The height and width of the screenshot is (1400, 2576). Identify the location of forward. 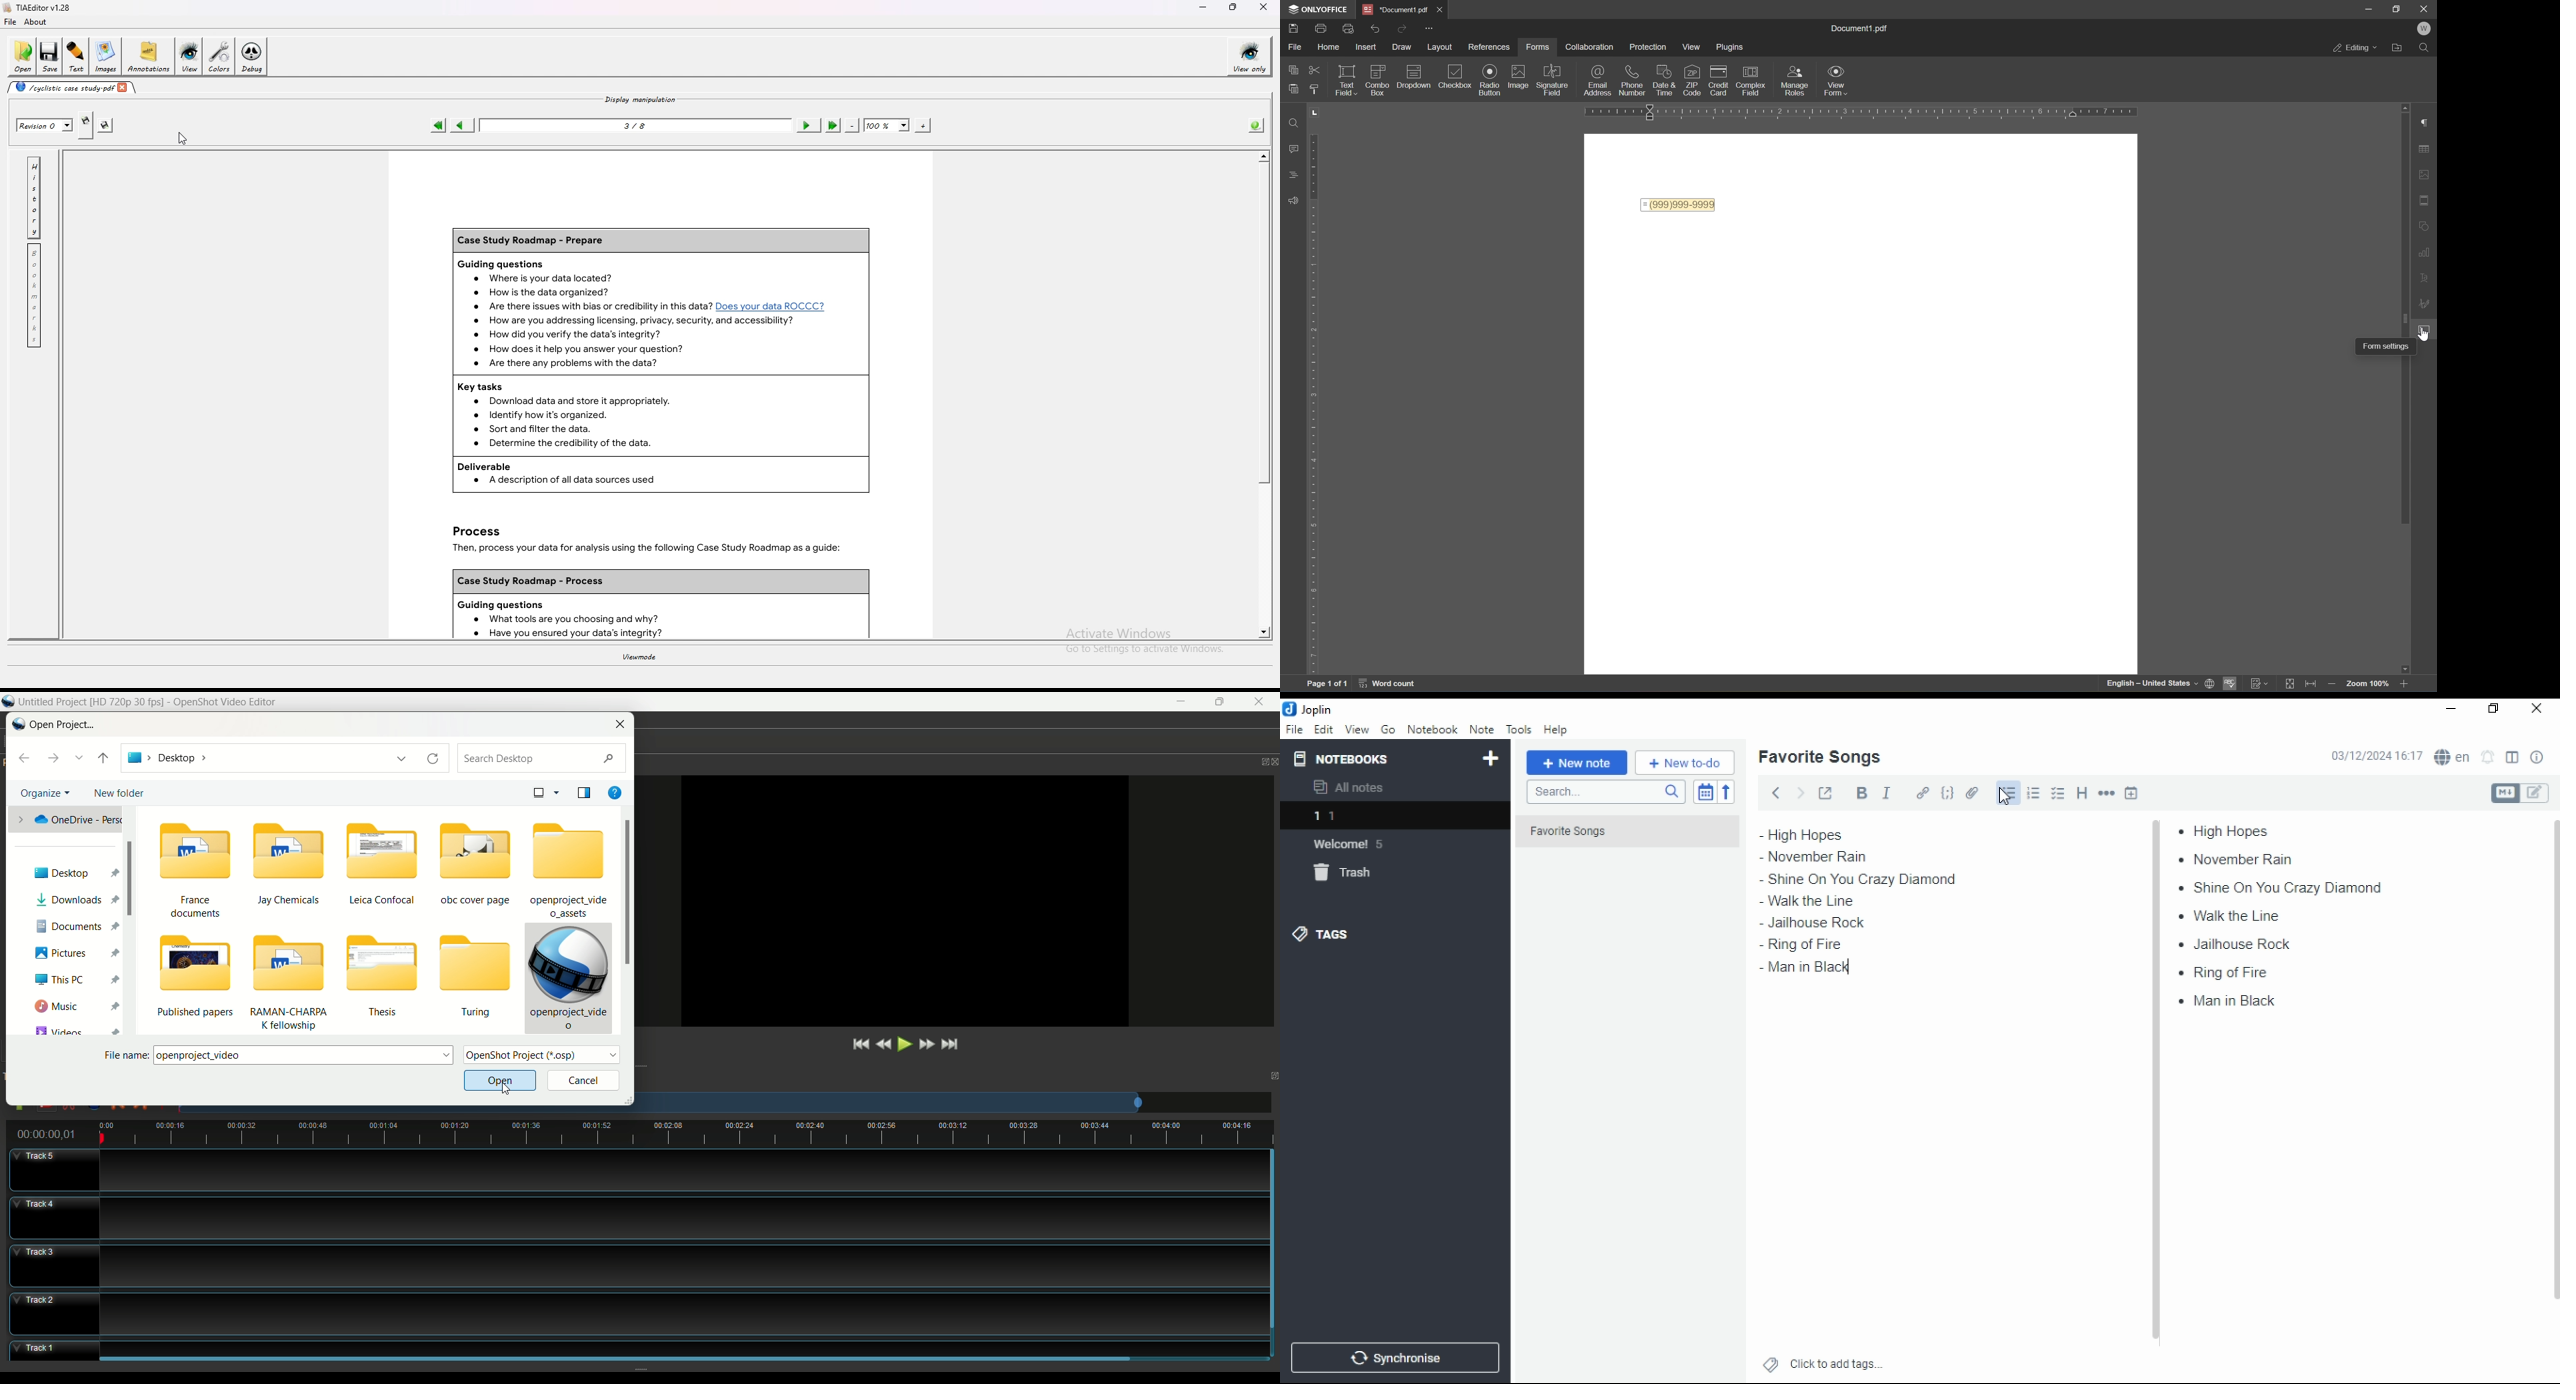
(55, 758).